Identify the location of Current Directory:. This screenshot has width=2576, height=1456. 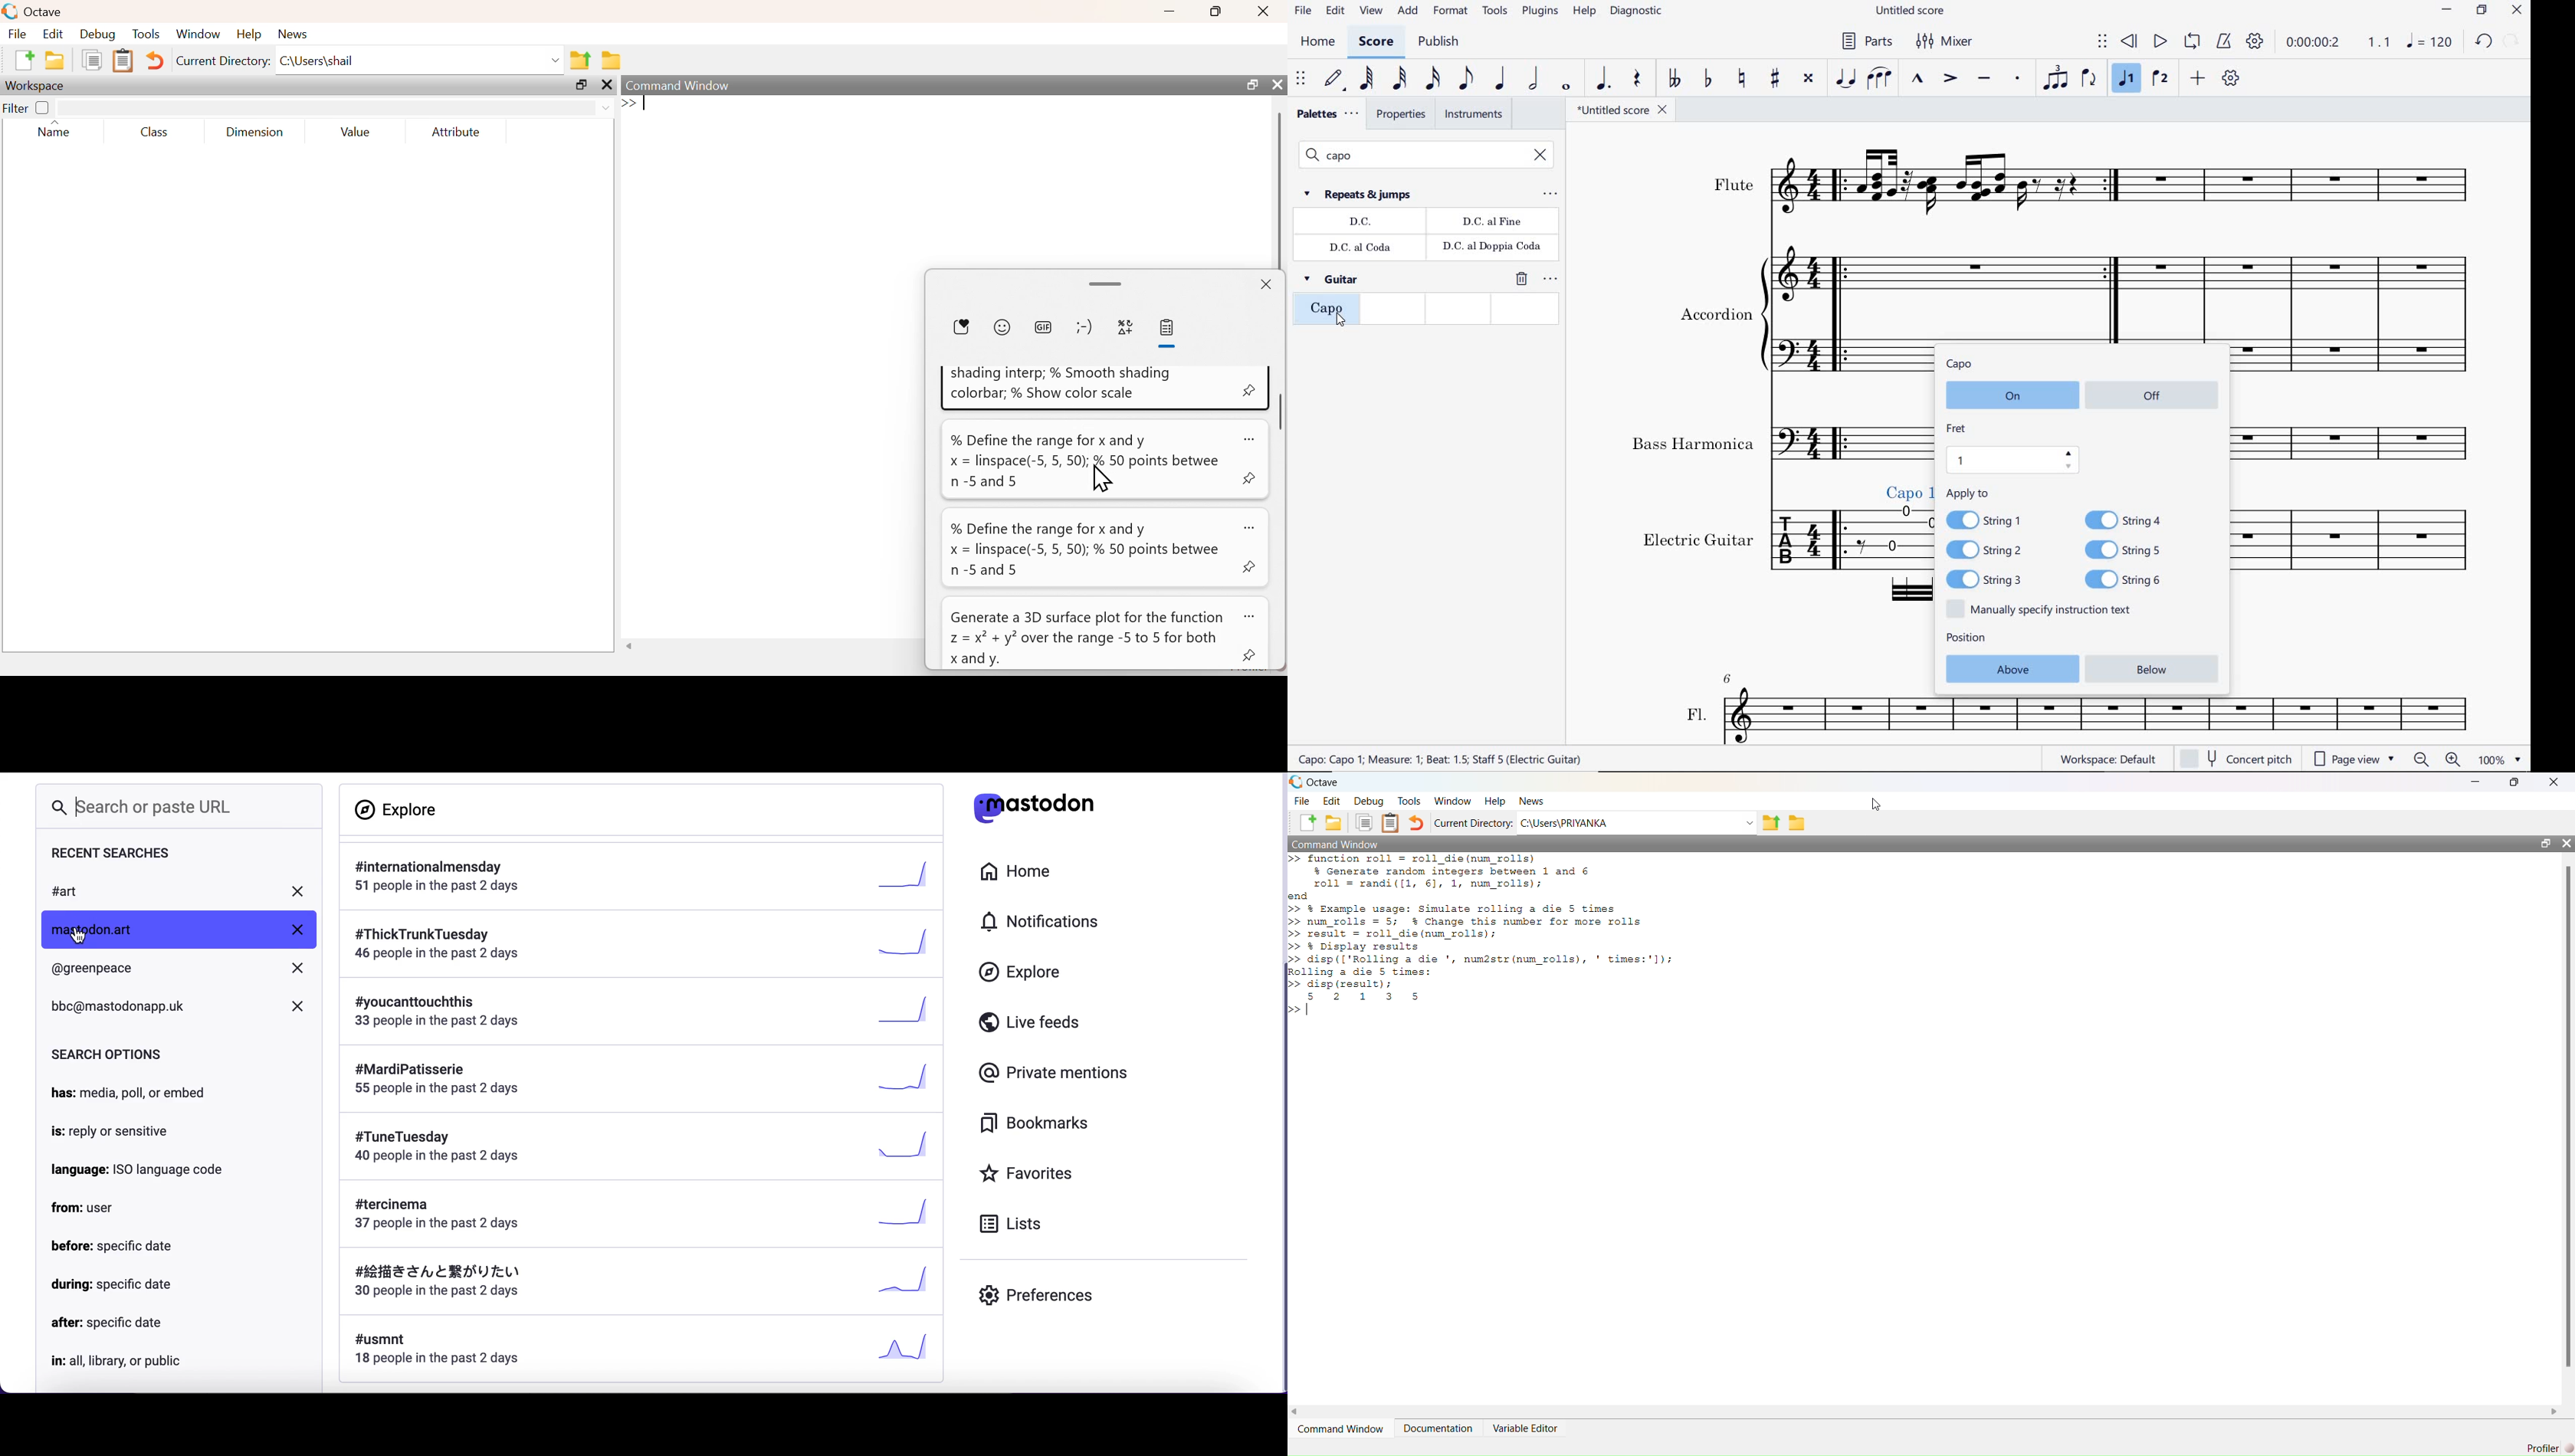
(224, 61).